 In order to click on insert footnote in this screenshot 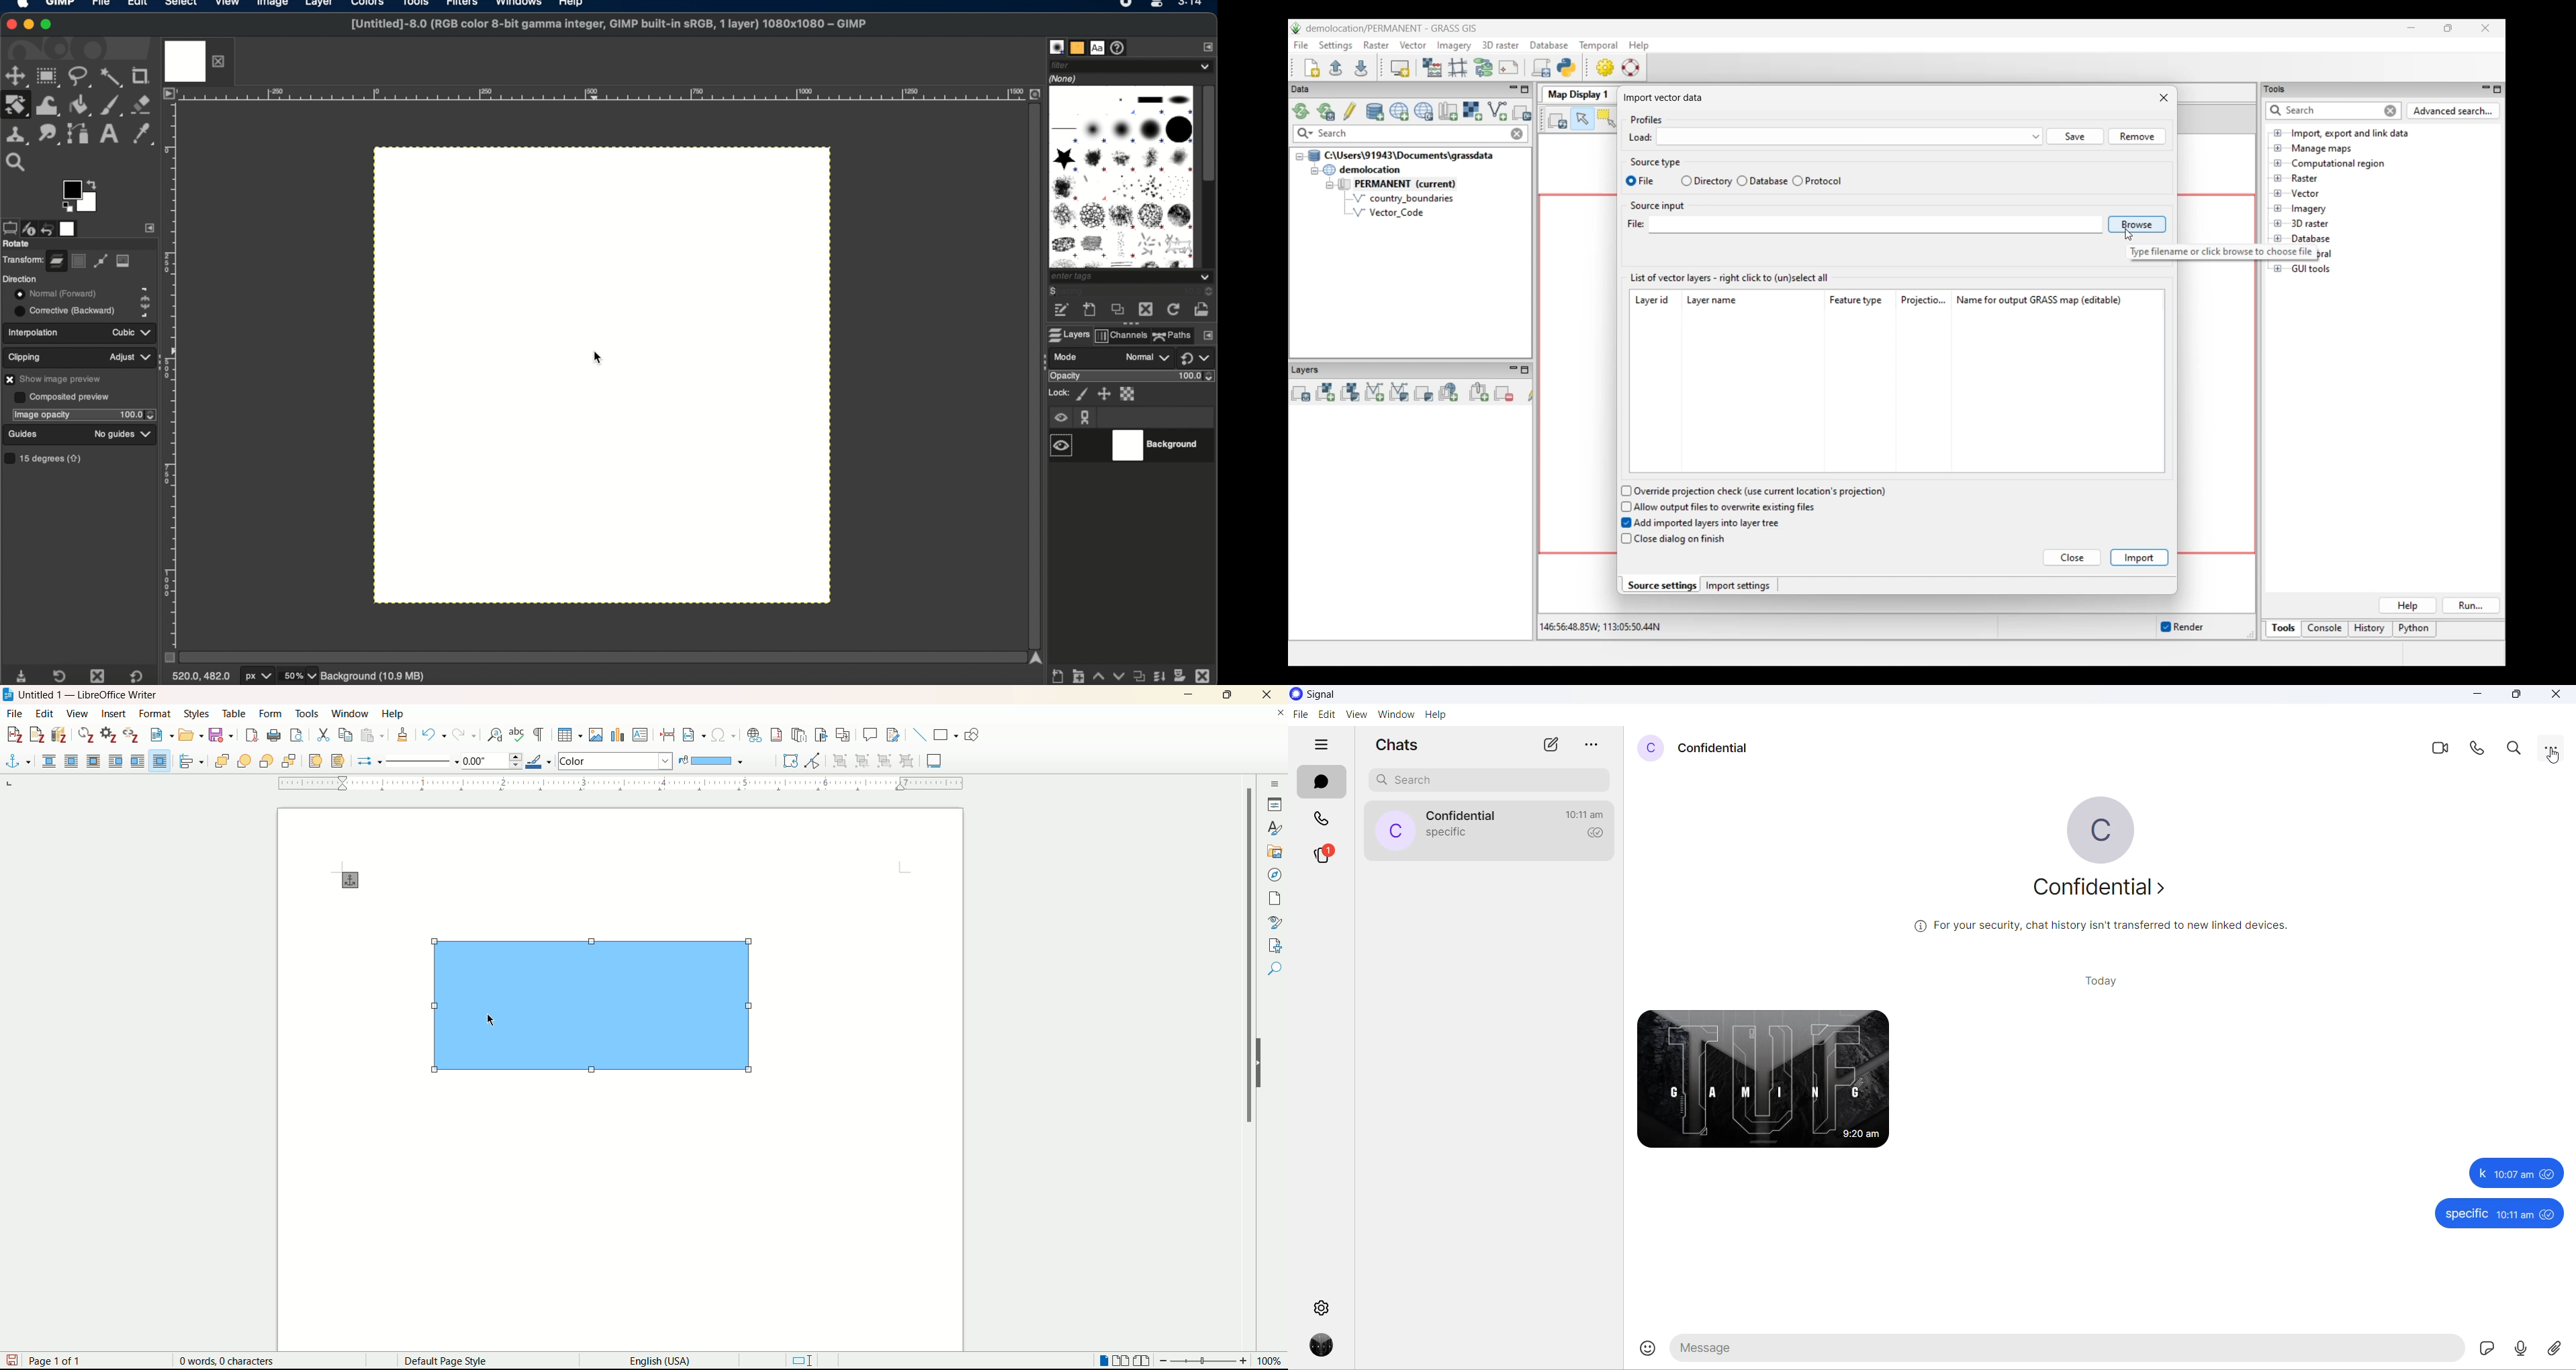, I will do `click(777, 735)`.